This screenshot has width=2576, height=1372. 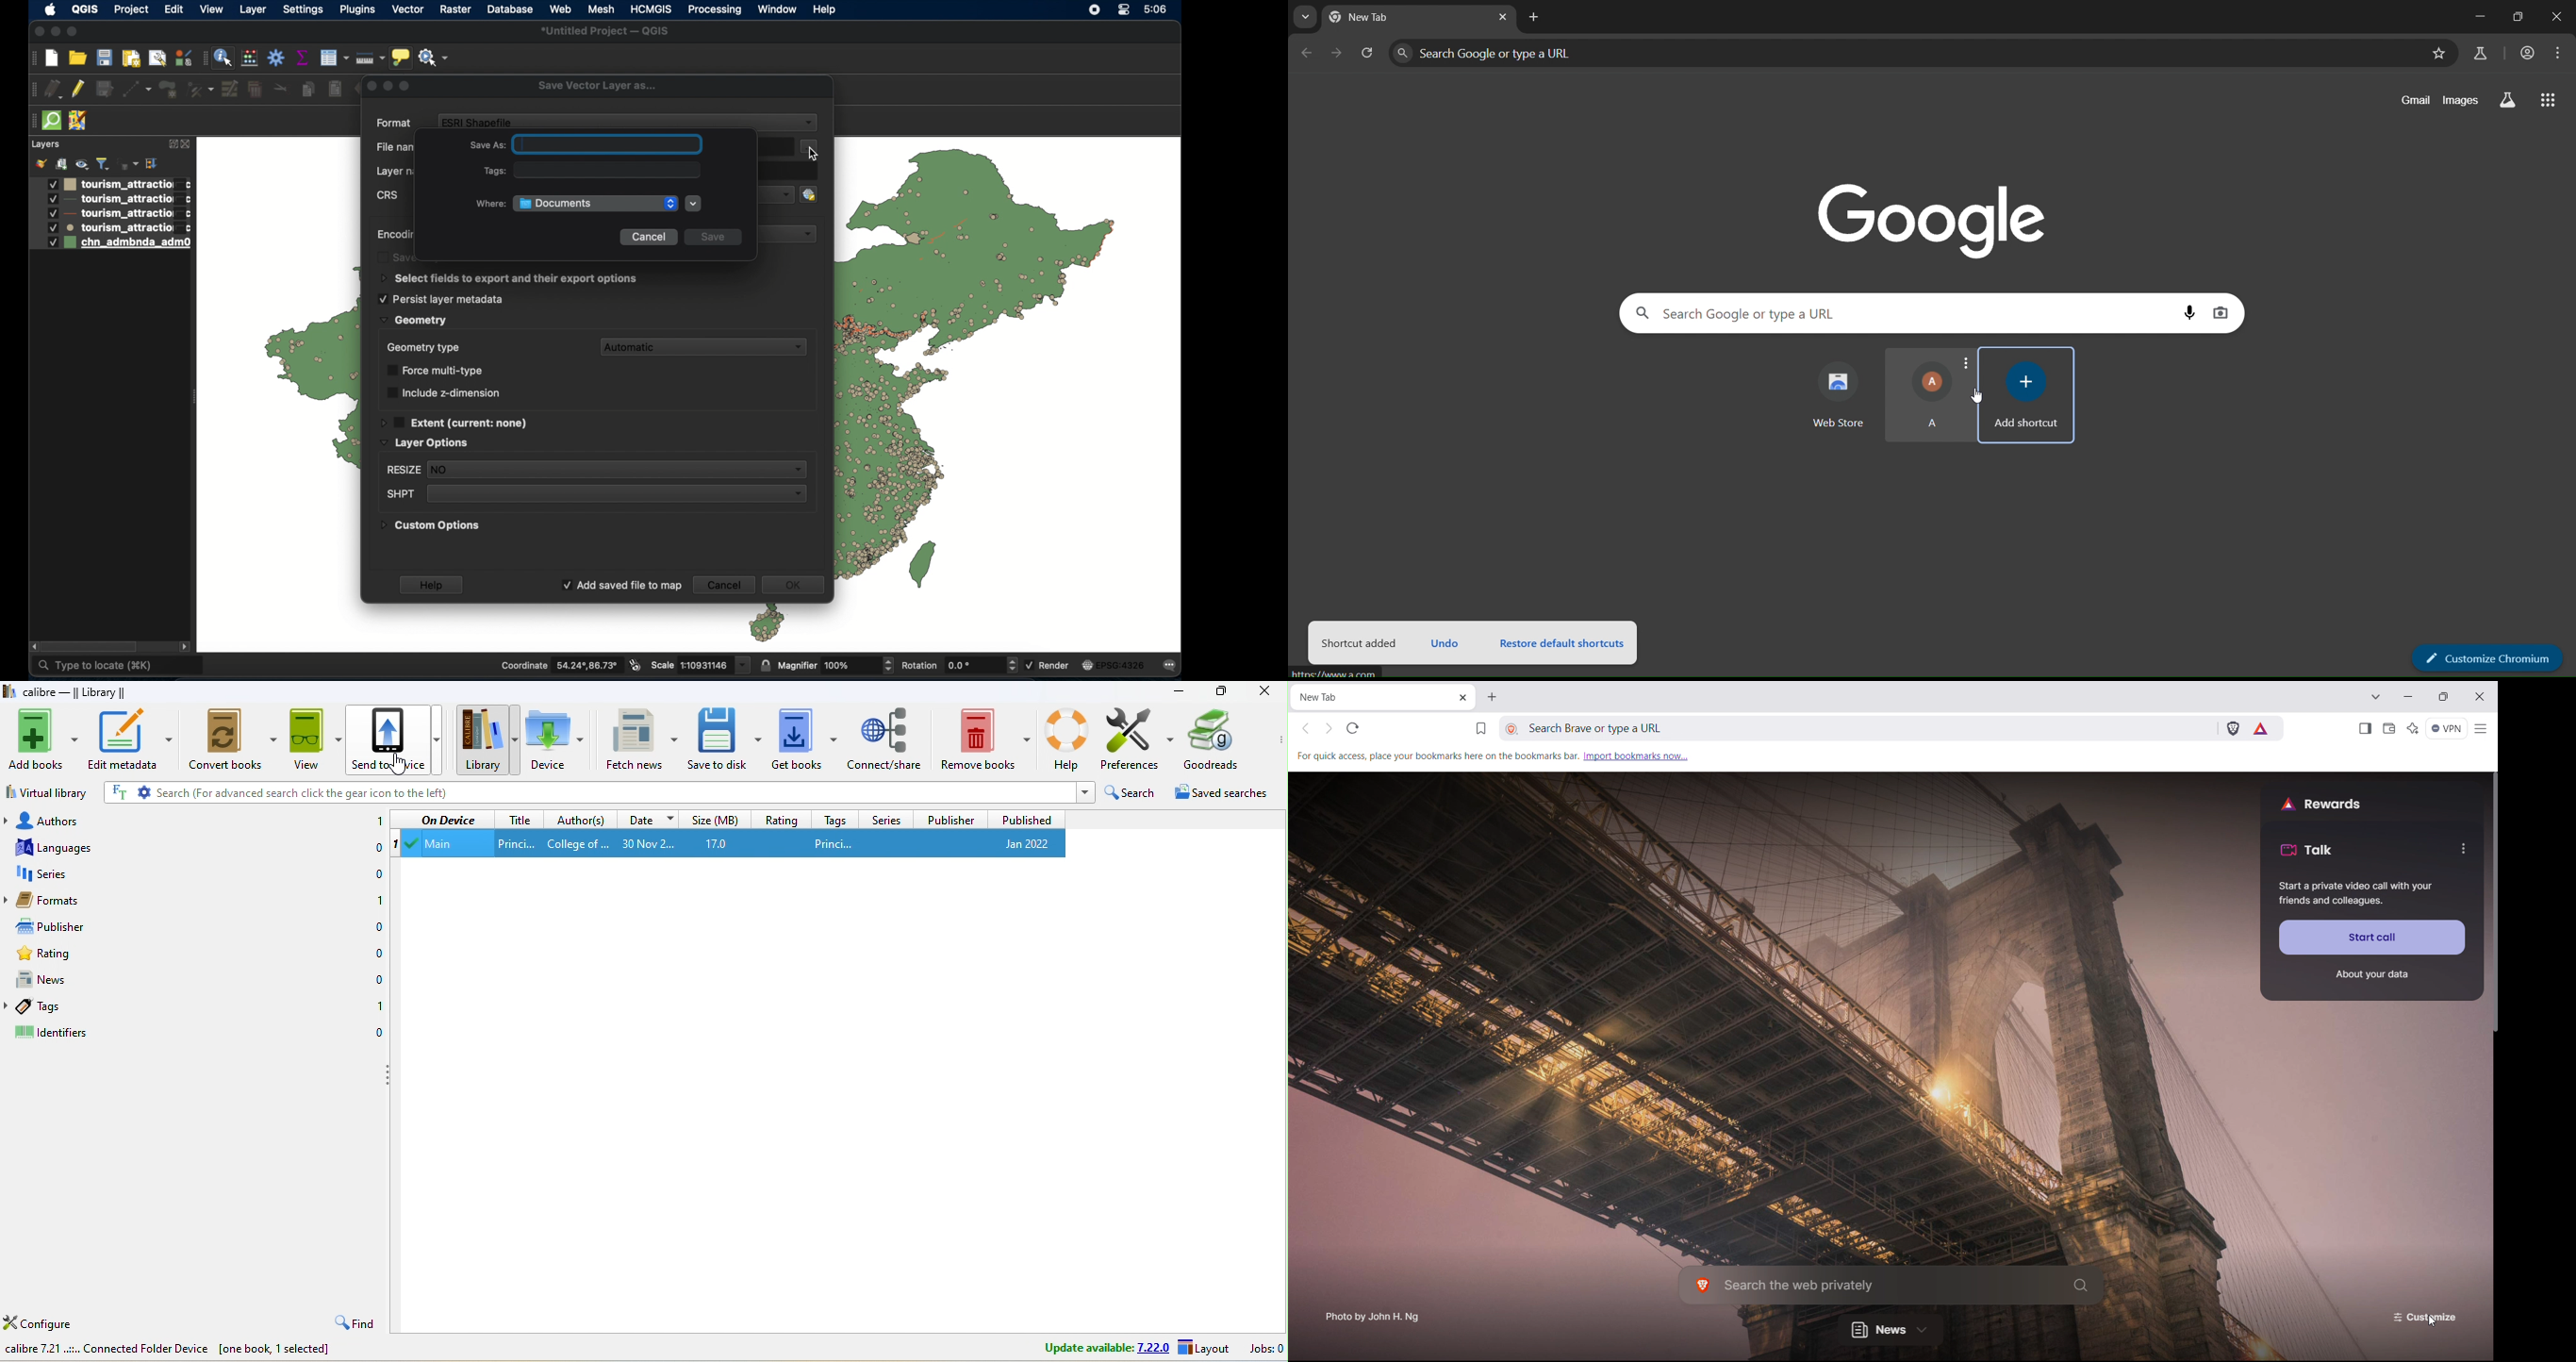 I want to click on 0, so click(x=372, y=980).